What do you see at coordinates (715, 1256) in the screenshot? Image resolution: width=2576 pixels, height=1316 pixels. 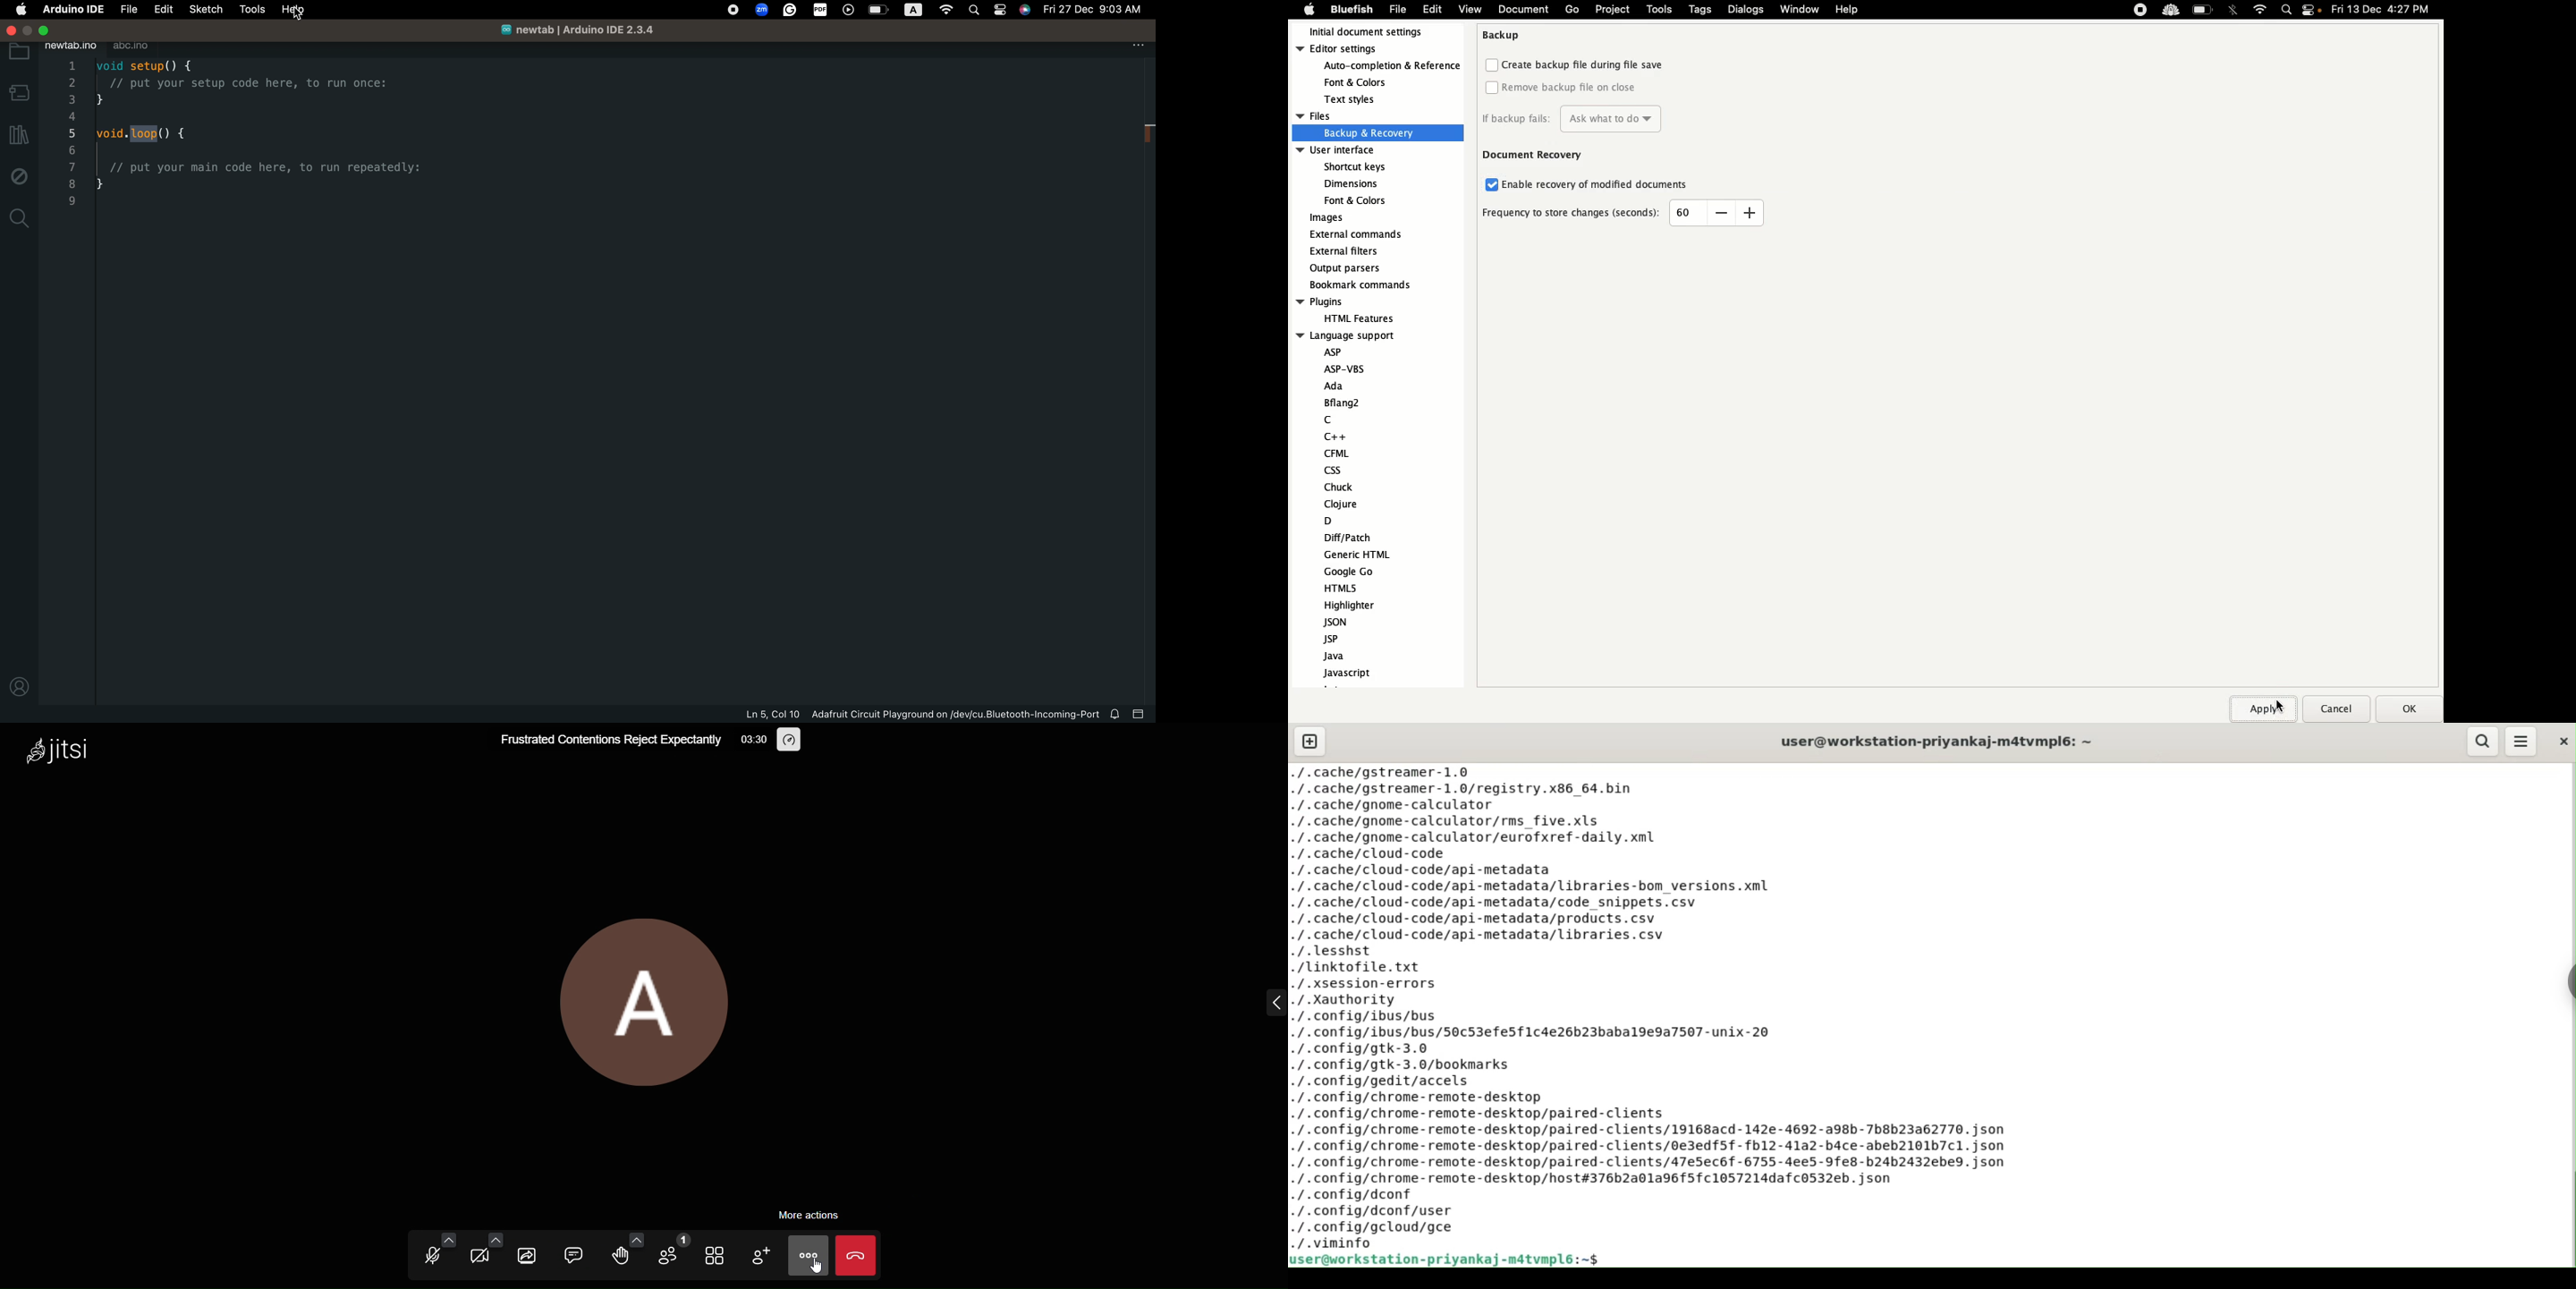 I see `toggle view` at bounding box center [715, 1256].